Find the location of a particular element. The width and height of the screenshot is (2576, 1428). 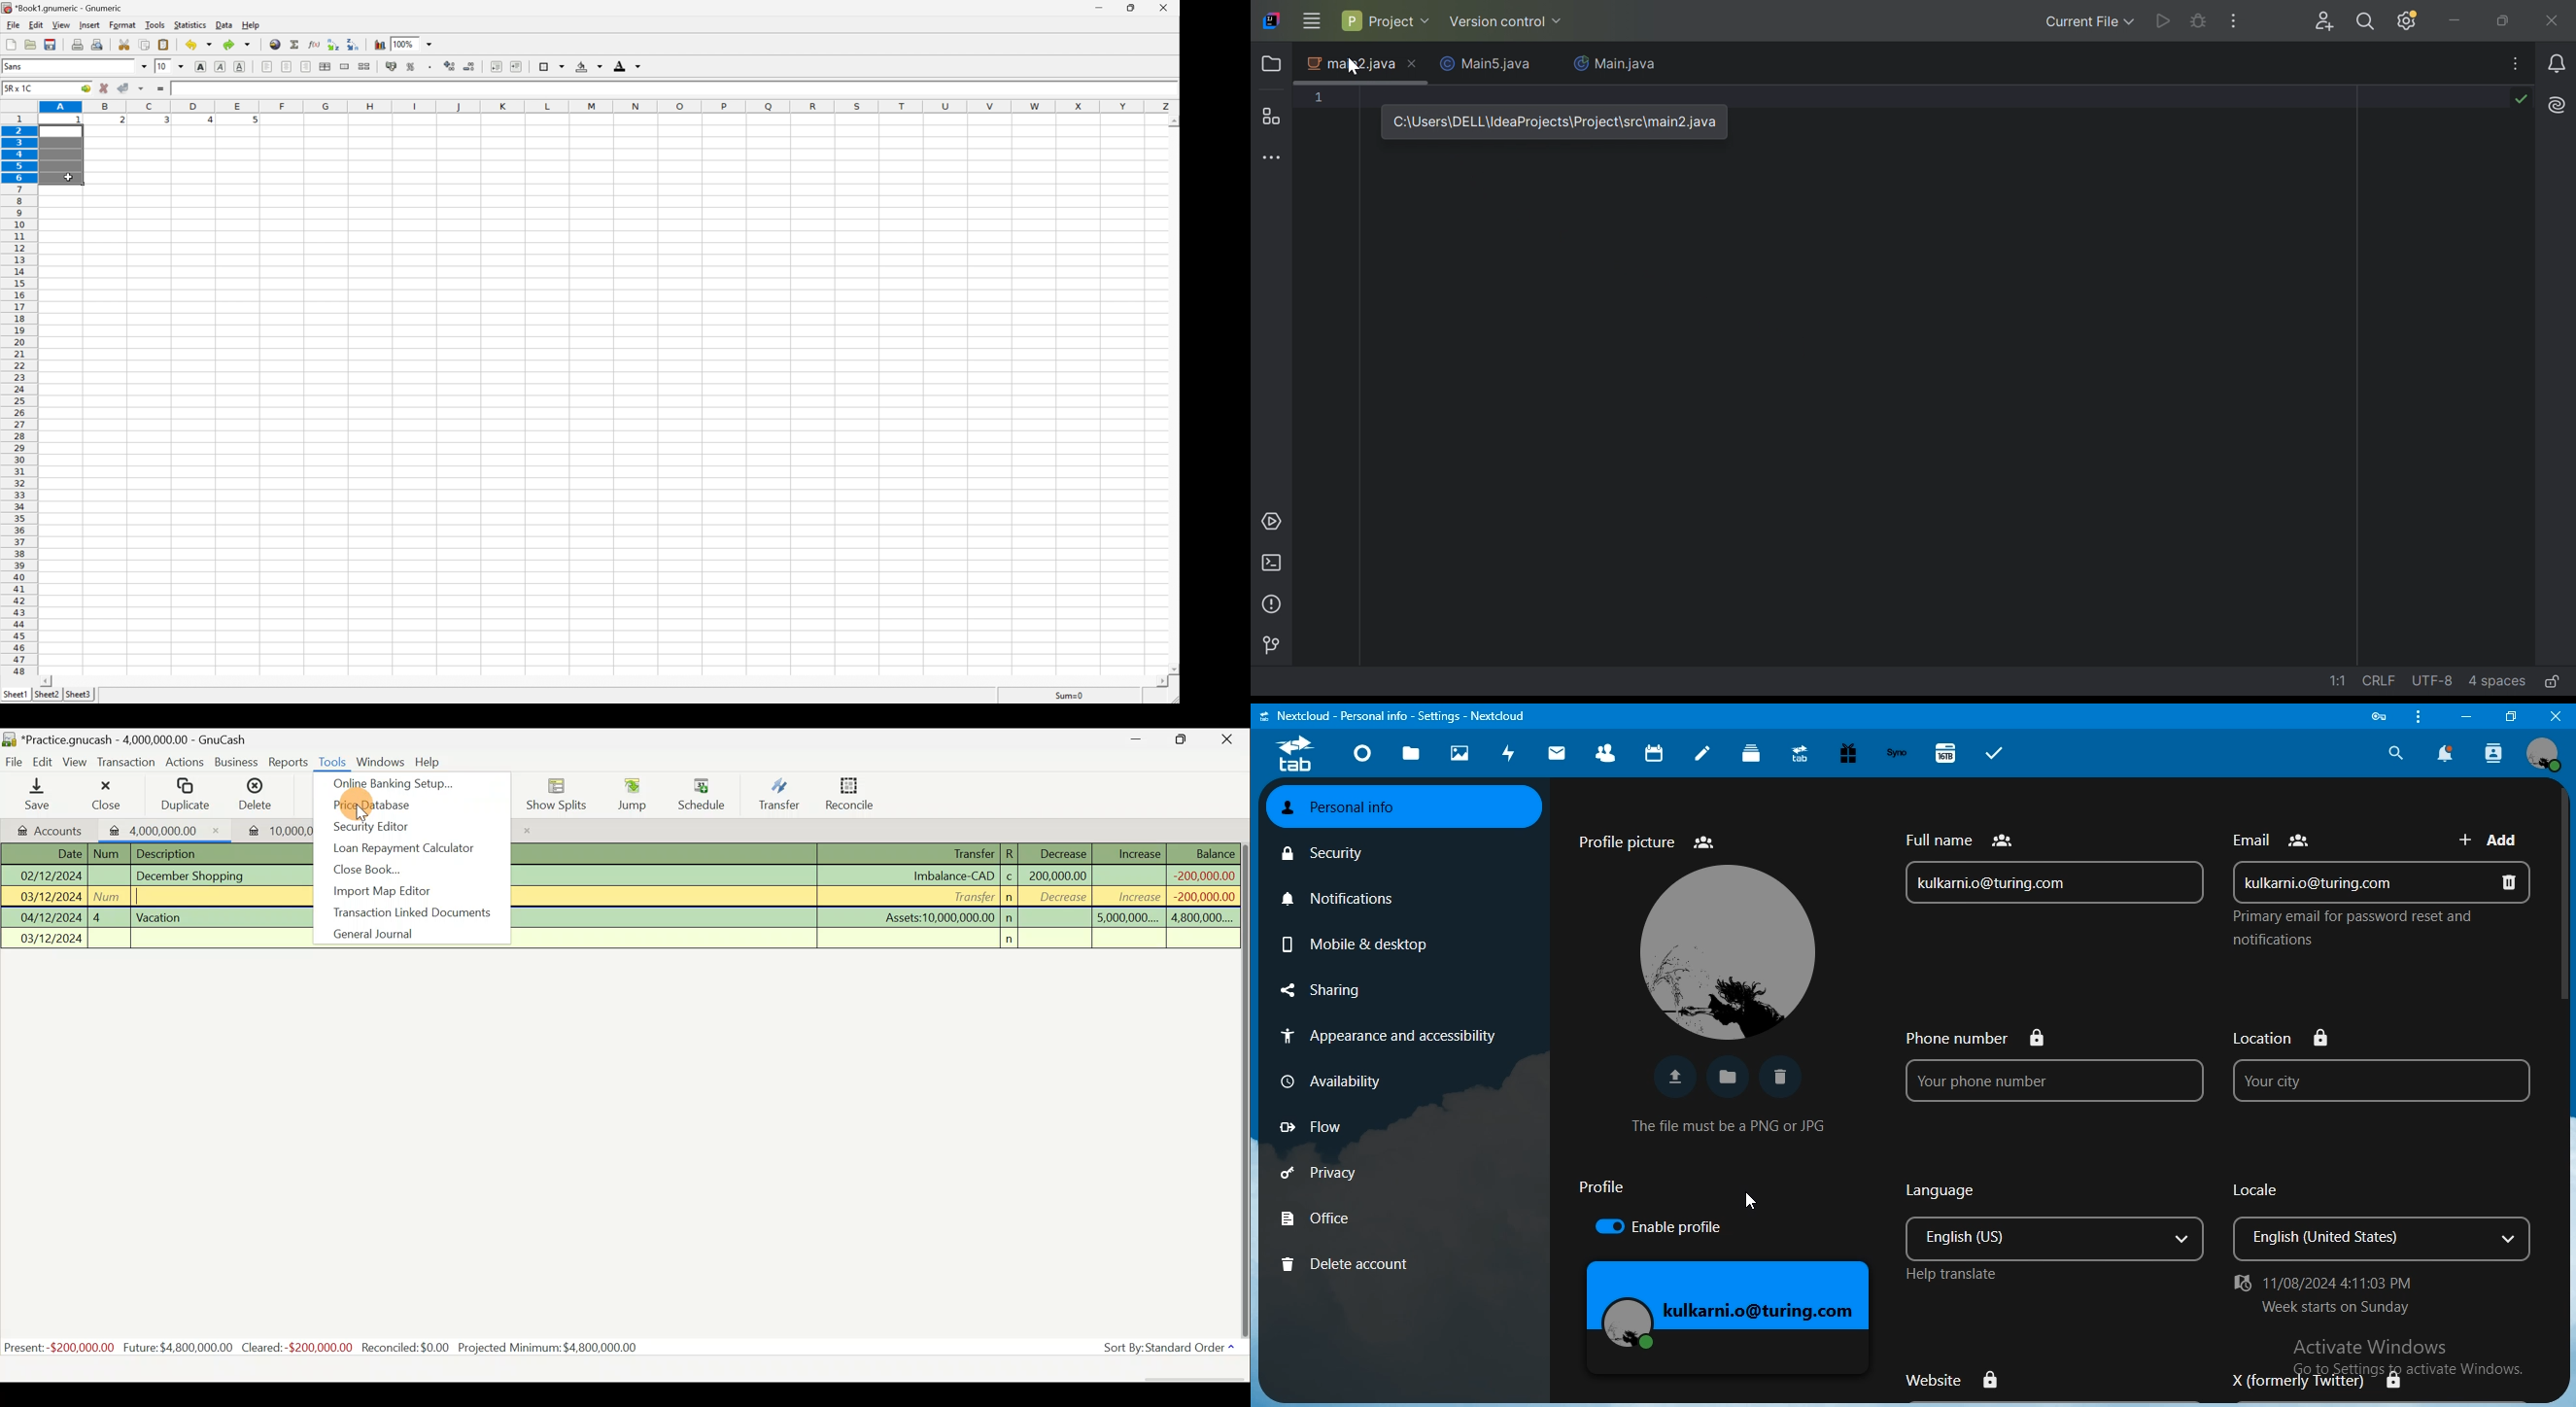

files is located at coordinates (1411, 756).